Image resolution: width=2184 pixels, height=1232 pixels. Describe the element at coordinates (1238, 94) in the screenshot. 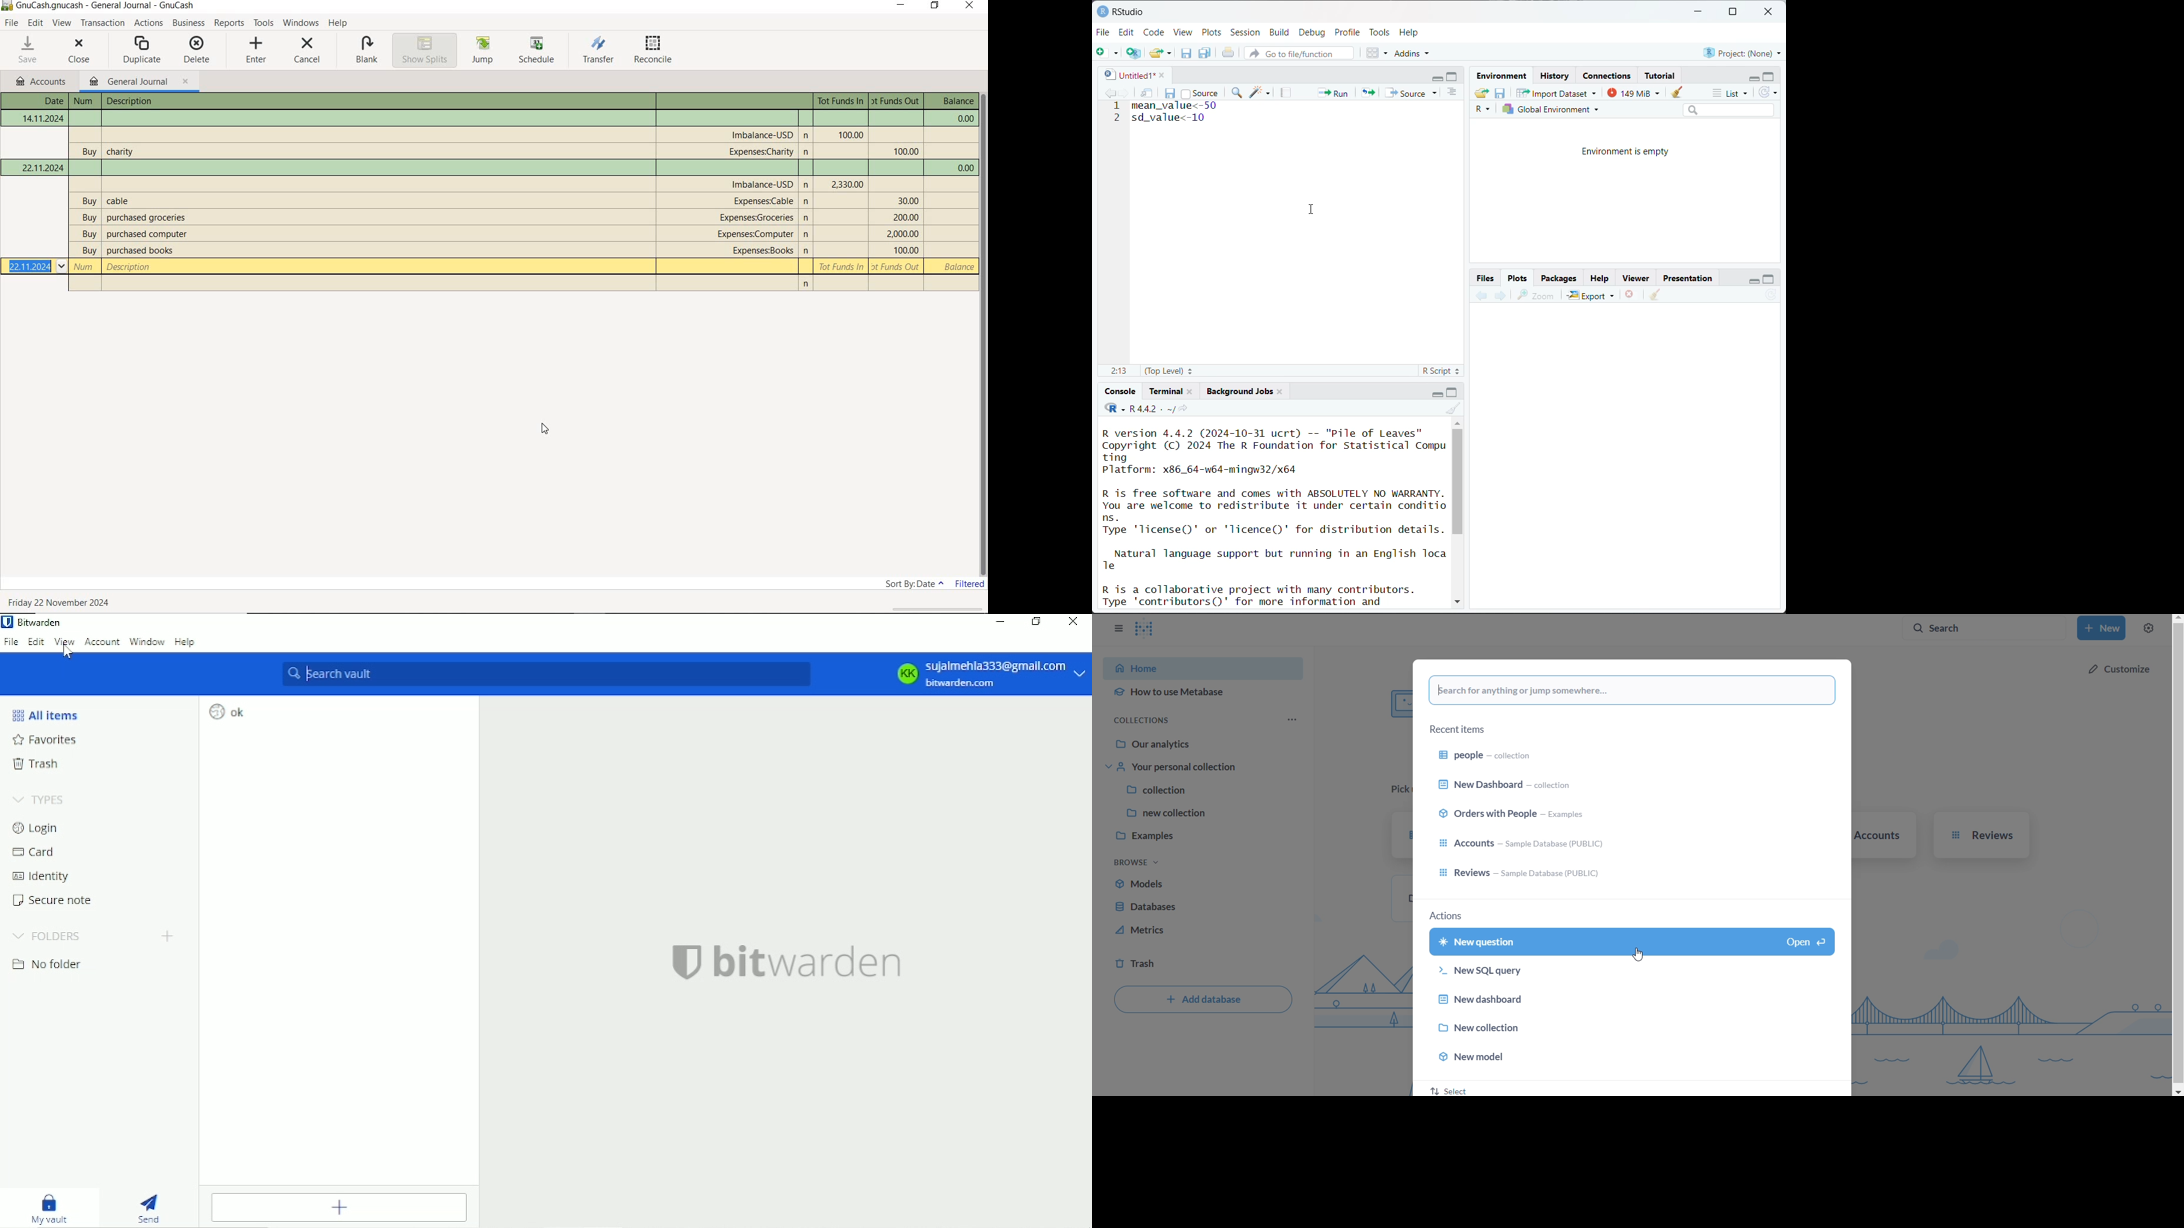

I see `find/replace` at that location.